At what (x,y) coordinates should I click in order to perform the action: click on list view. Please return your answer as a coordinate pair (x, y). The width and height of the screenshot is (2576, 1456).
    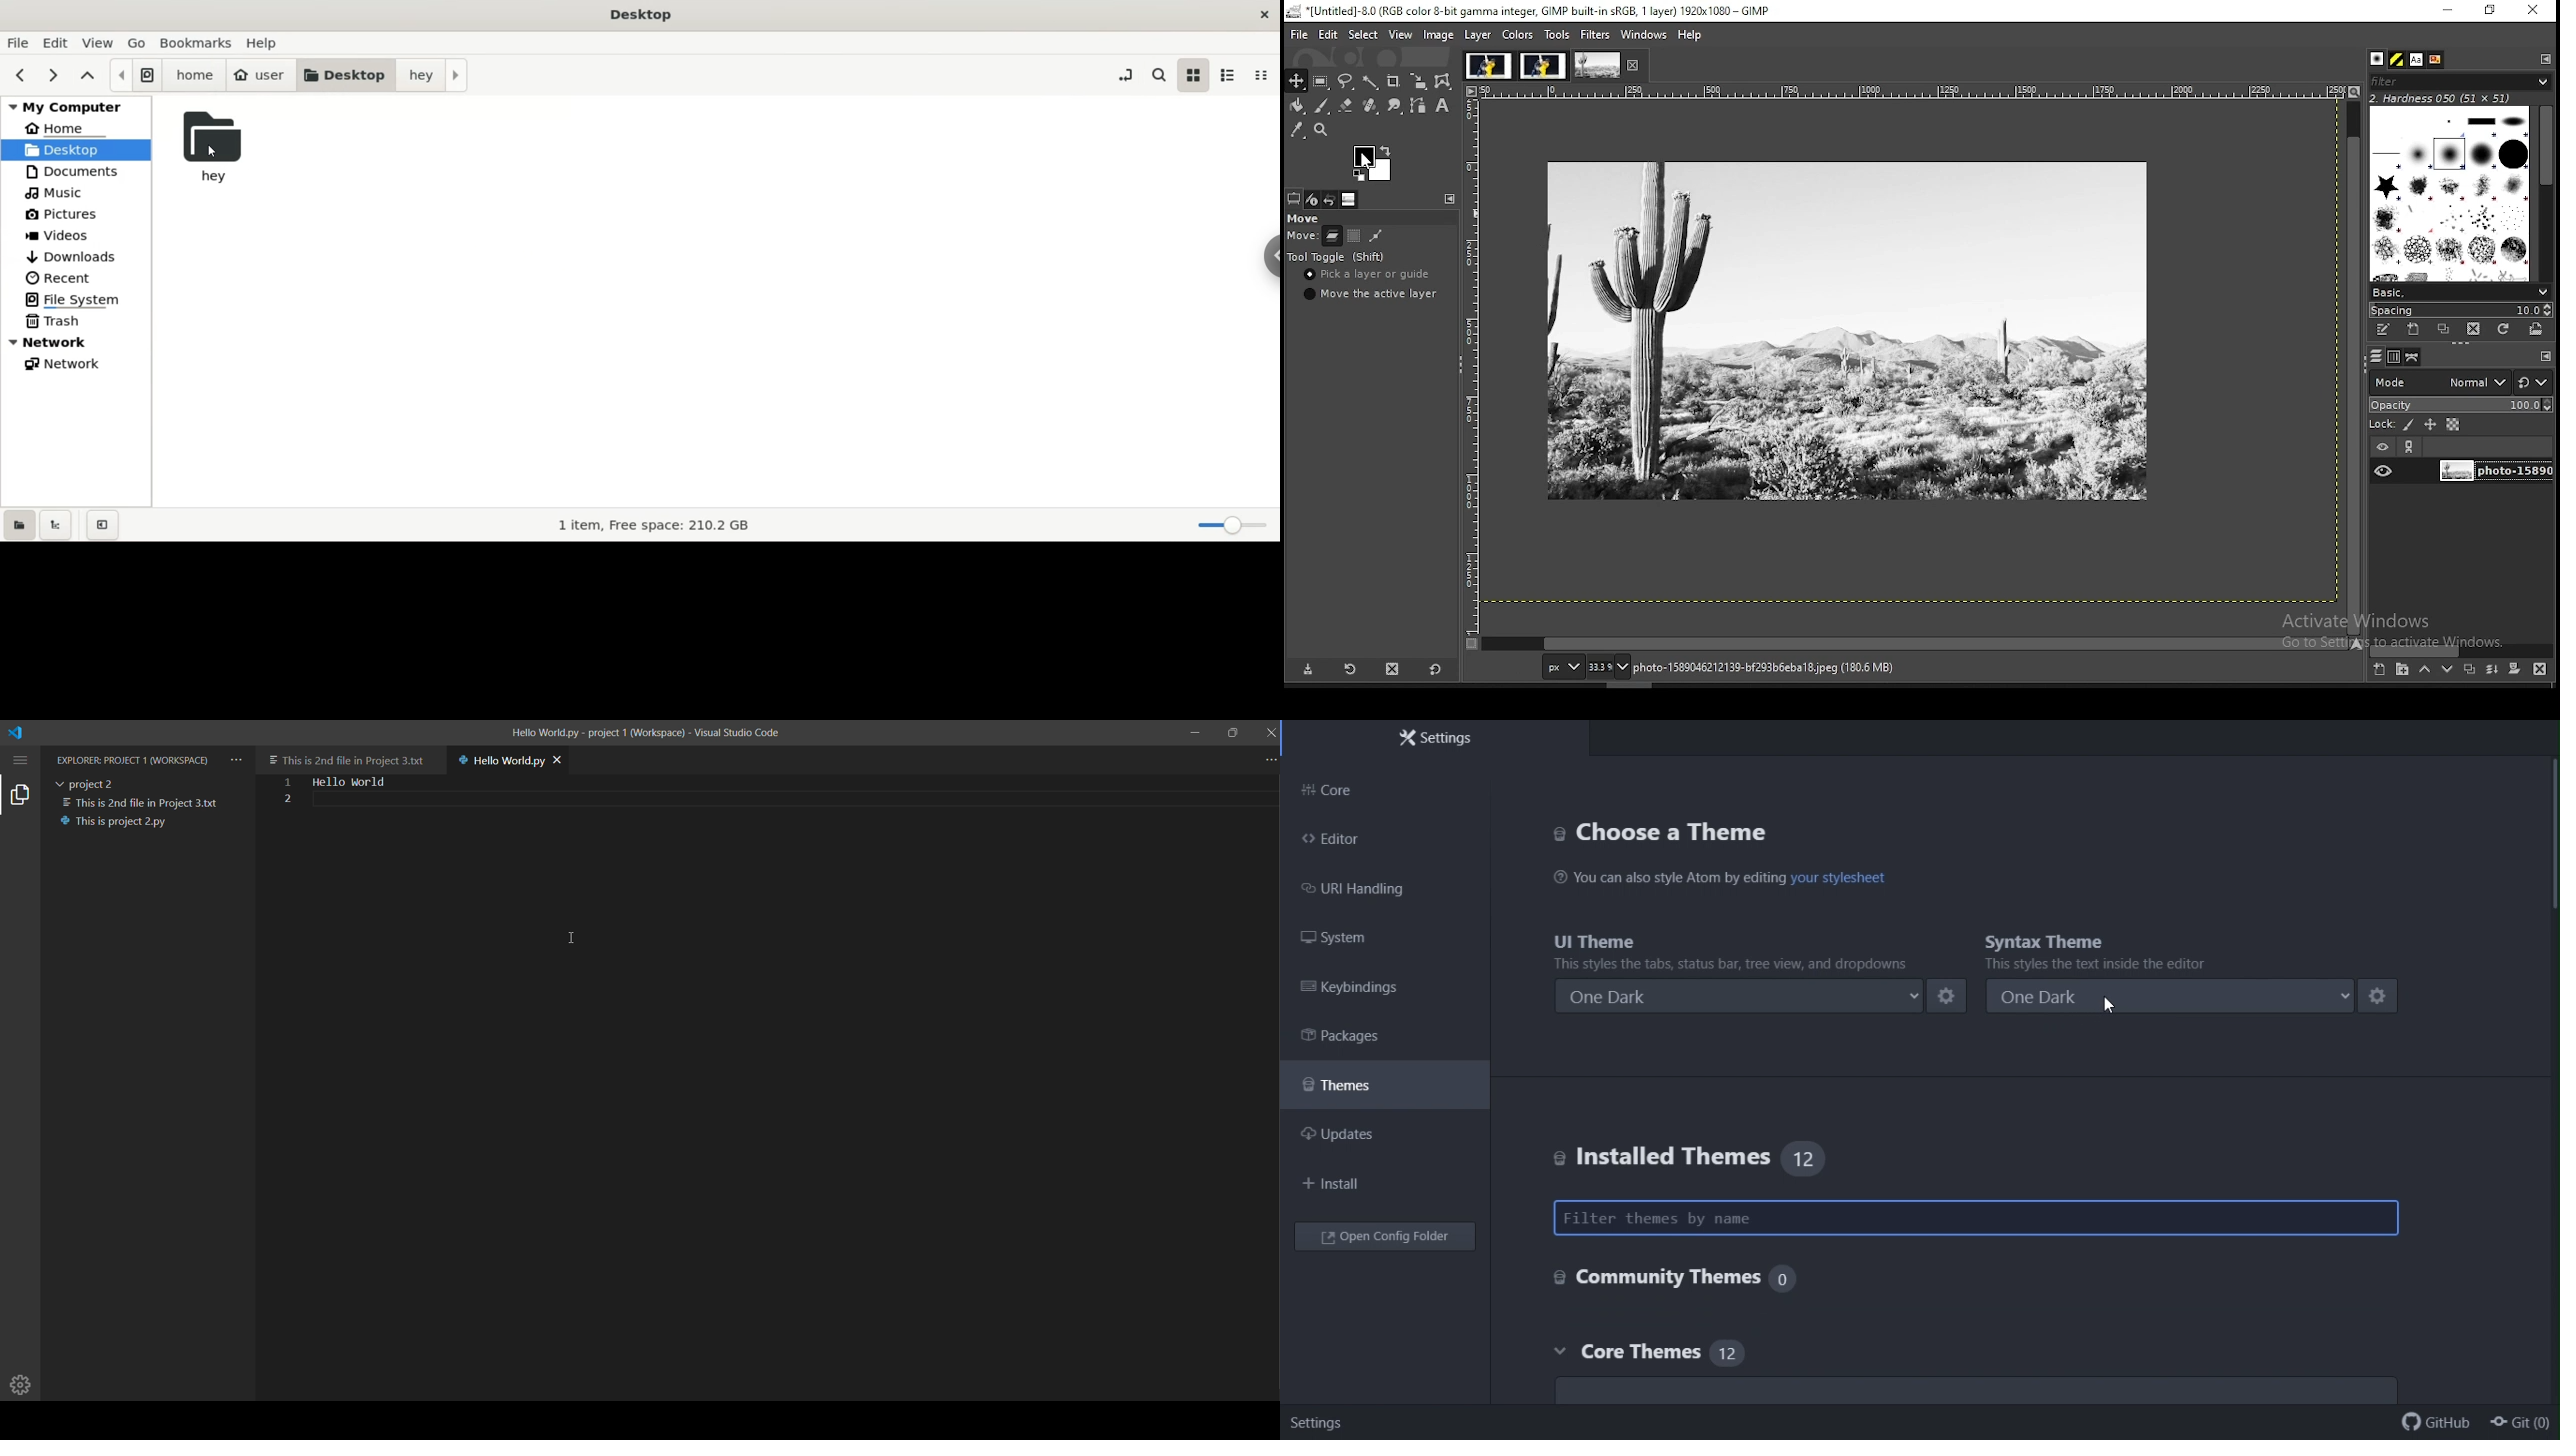
    Looking at the image, I should click on (1231, 75).